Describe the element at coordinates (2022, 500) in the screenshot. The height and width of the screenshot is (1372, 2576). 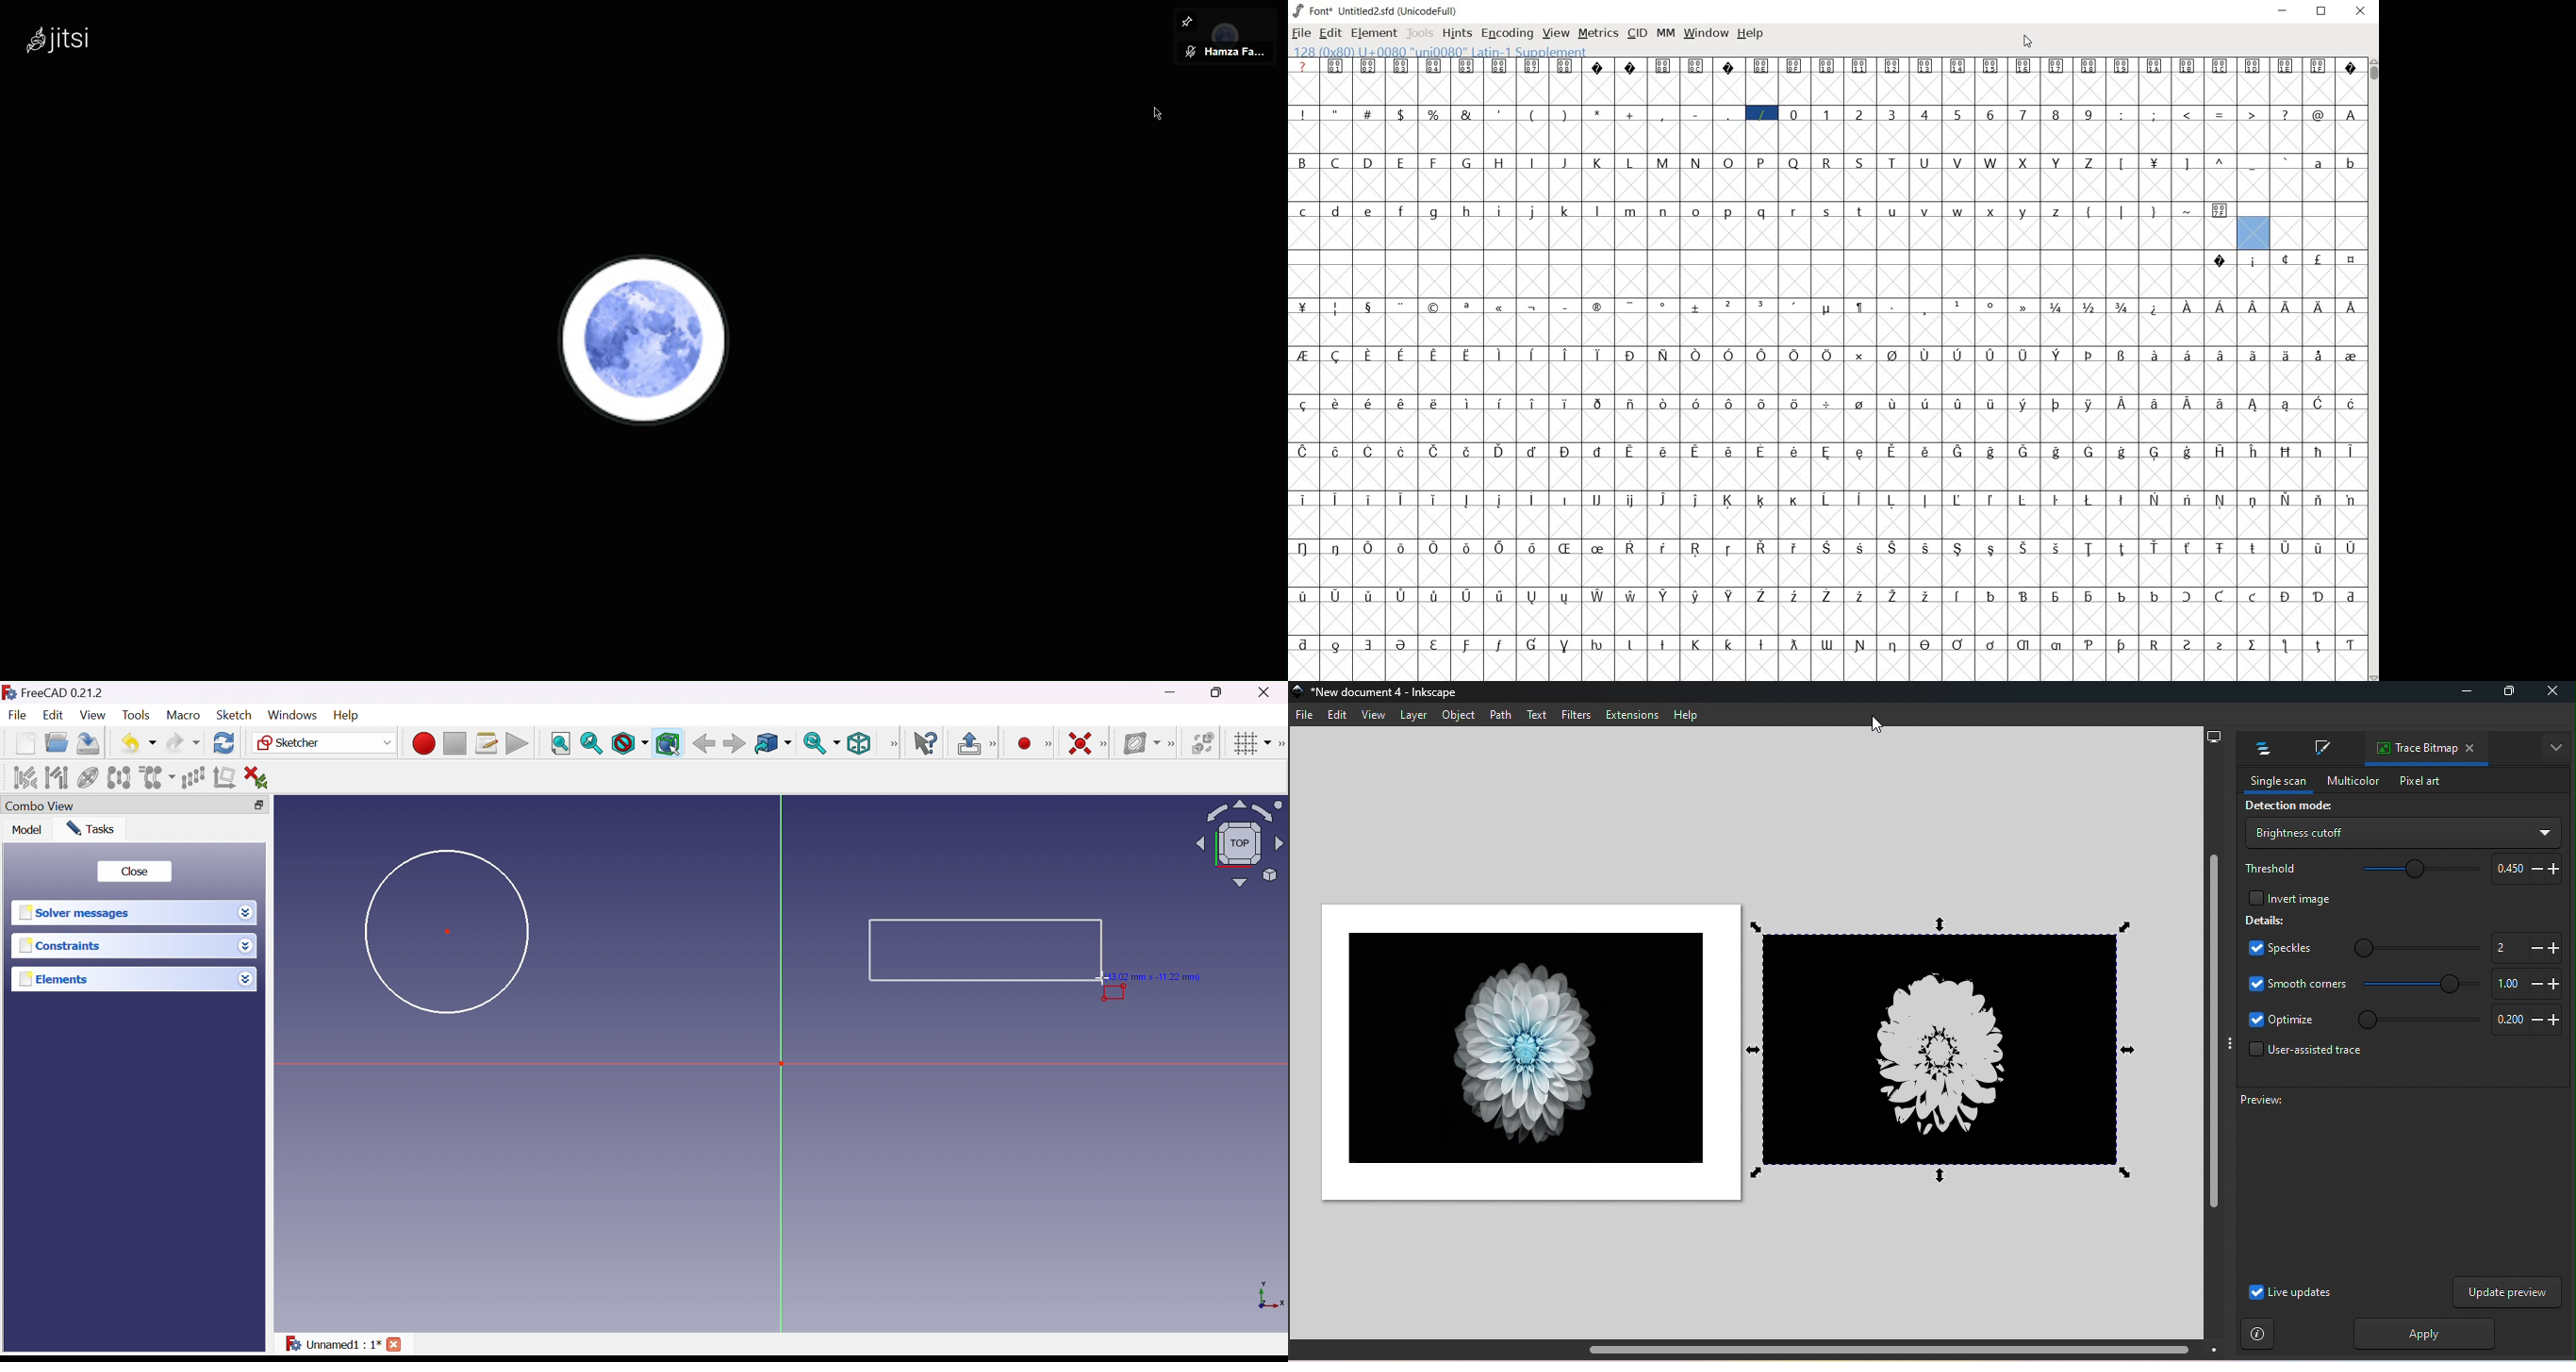
I see `glyph` at that location.